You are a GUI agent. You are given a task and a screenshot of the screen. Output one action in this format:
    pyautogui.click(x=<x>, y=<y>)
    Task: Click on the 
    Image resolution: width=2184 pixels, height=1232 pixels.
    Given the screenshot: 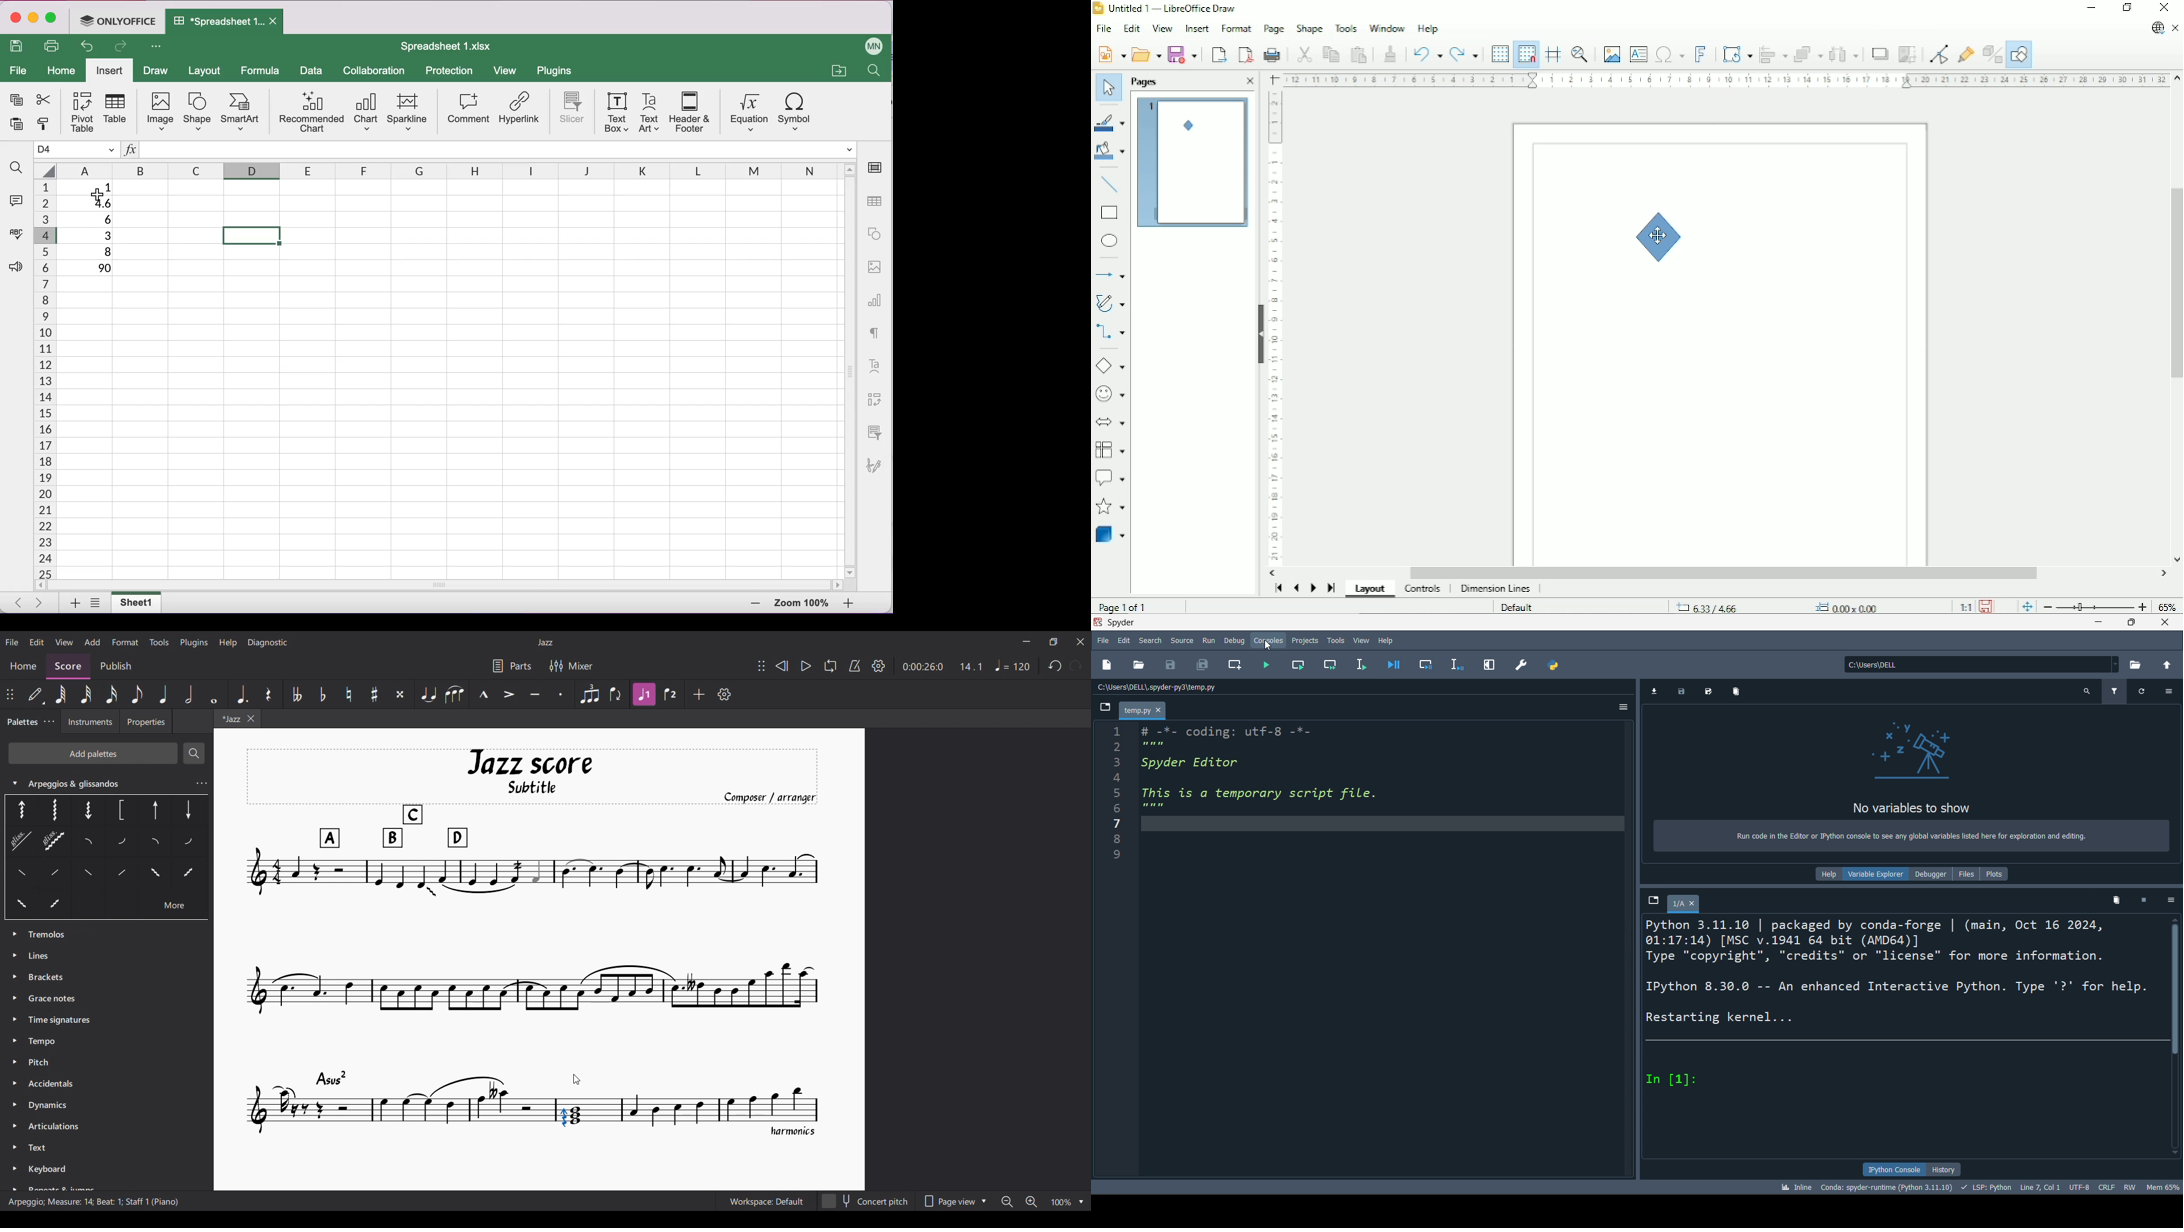 What is the action you would take?
    pyautogui.click(x=89, y=843)
    